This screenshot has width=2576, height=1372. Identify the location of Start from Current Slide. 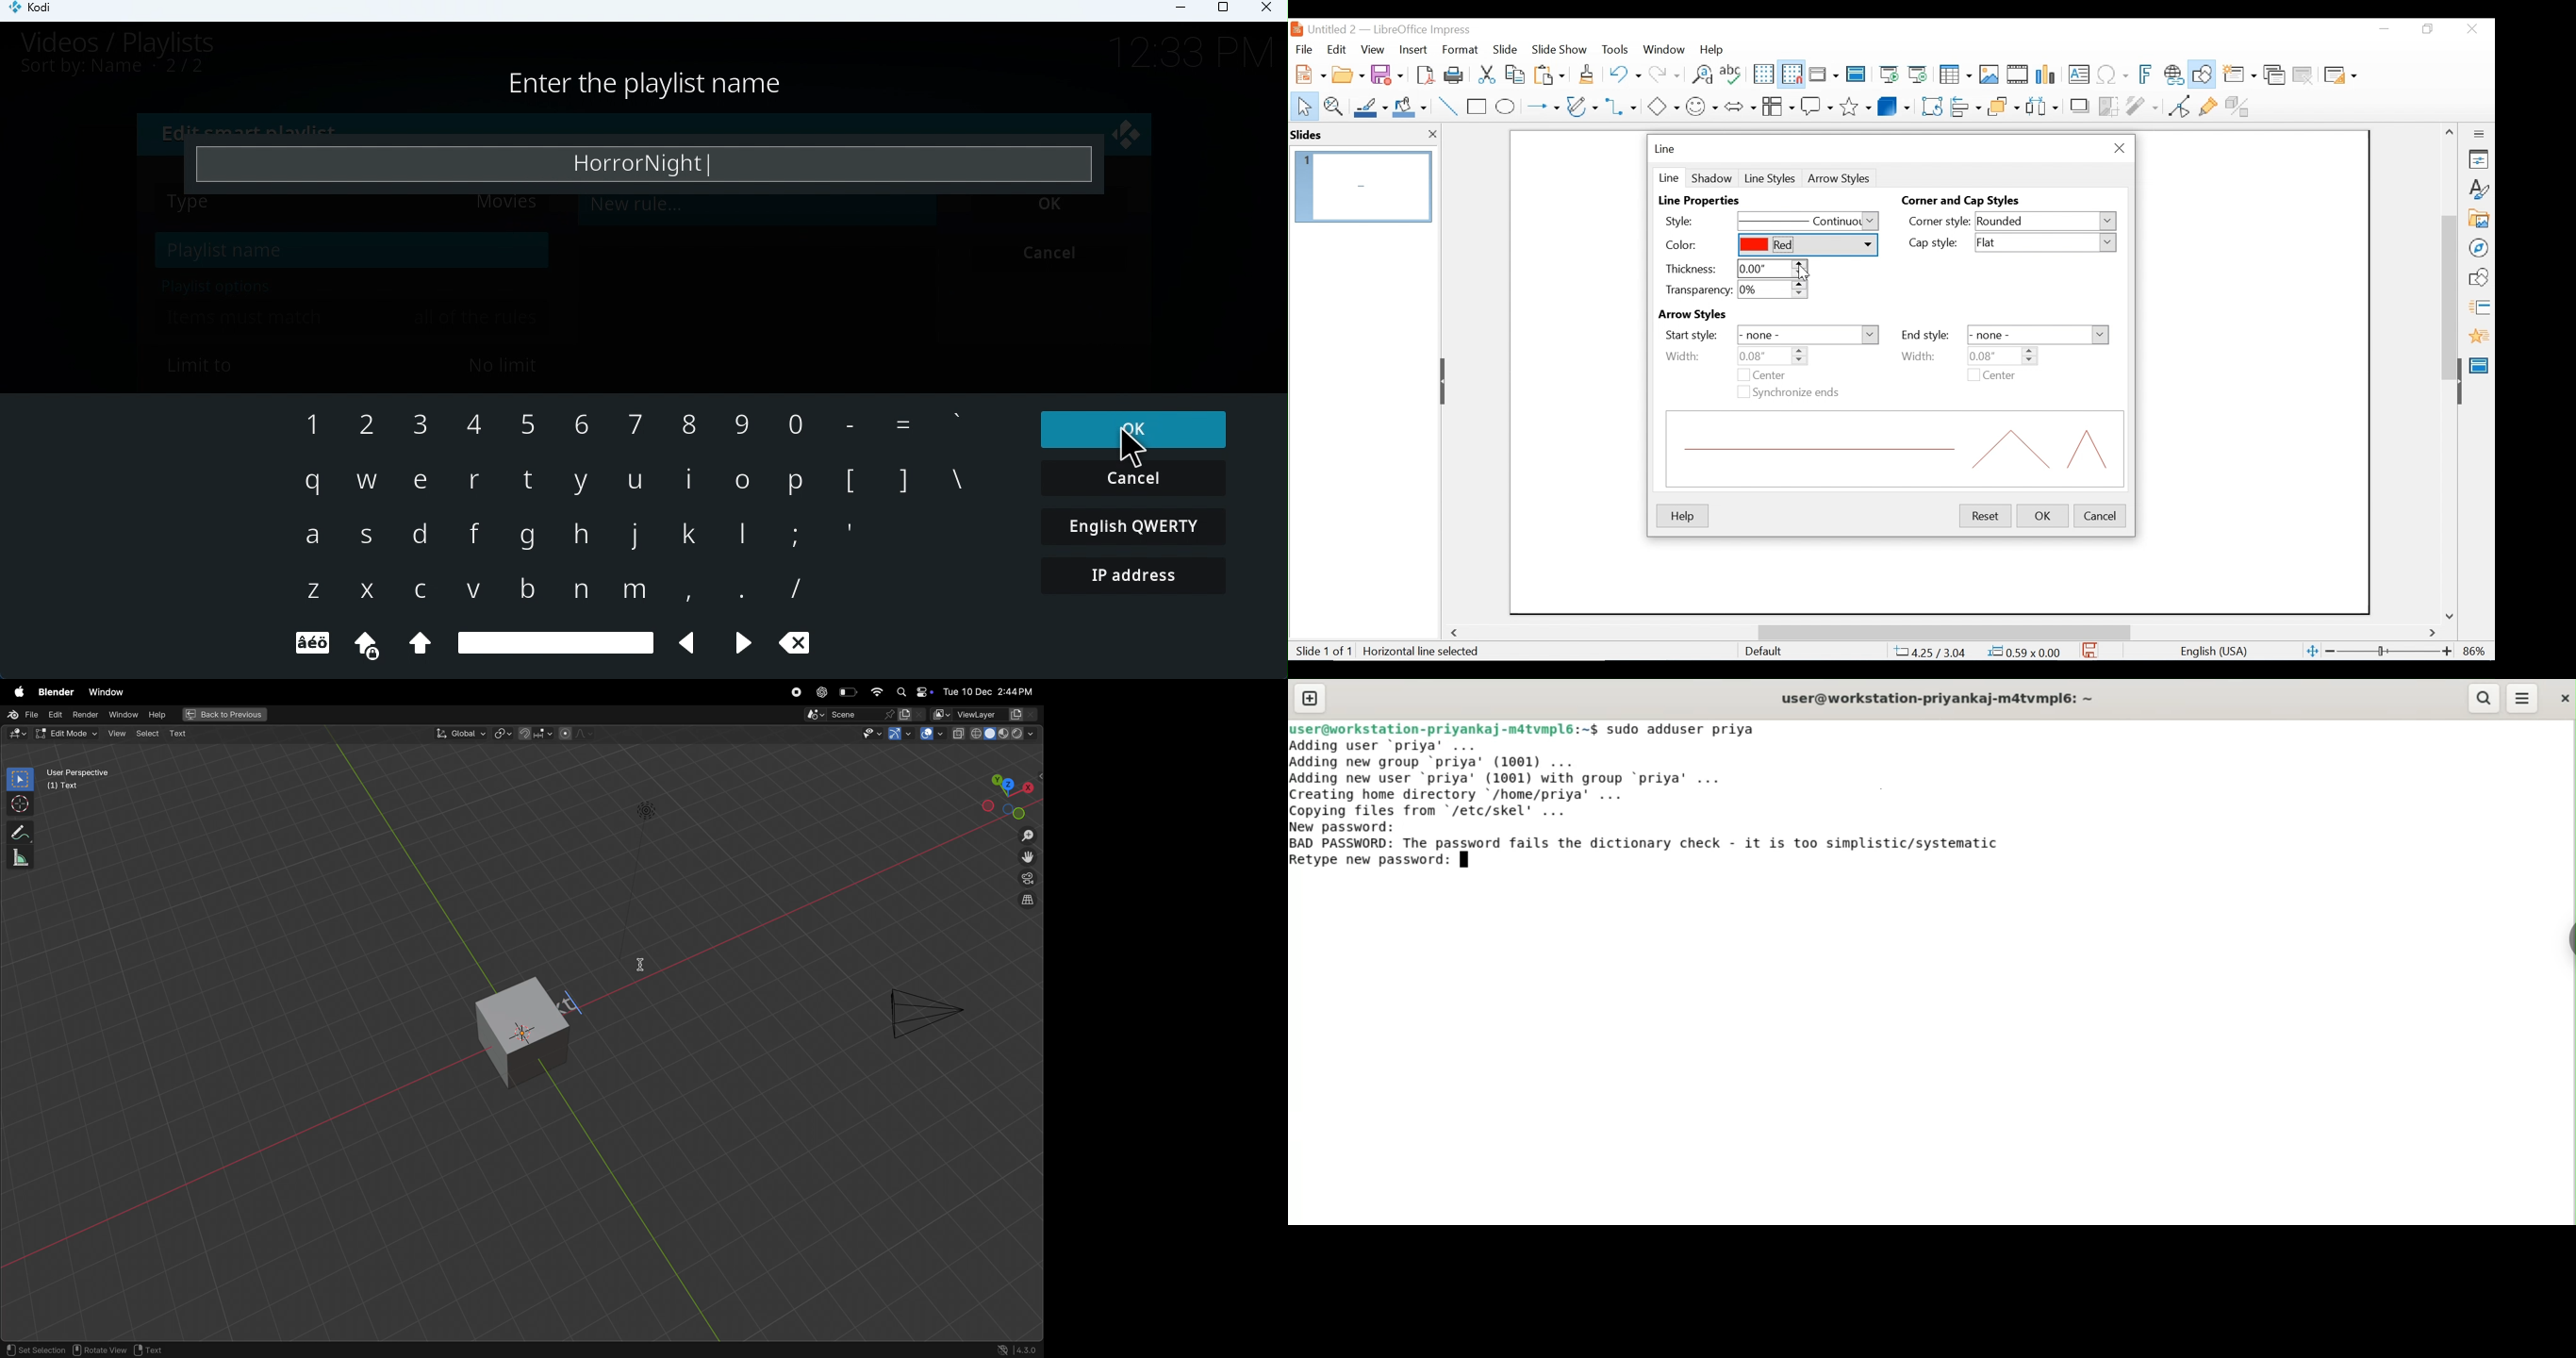
(1917, 75).